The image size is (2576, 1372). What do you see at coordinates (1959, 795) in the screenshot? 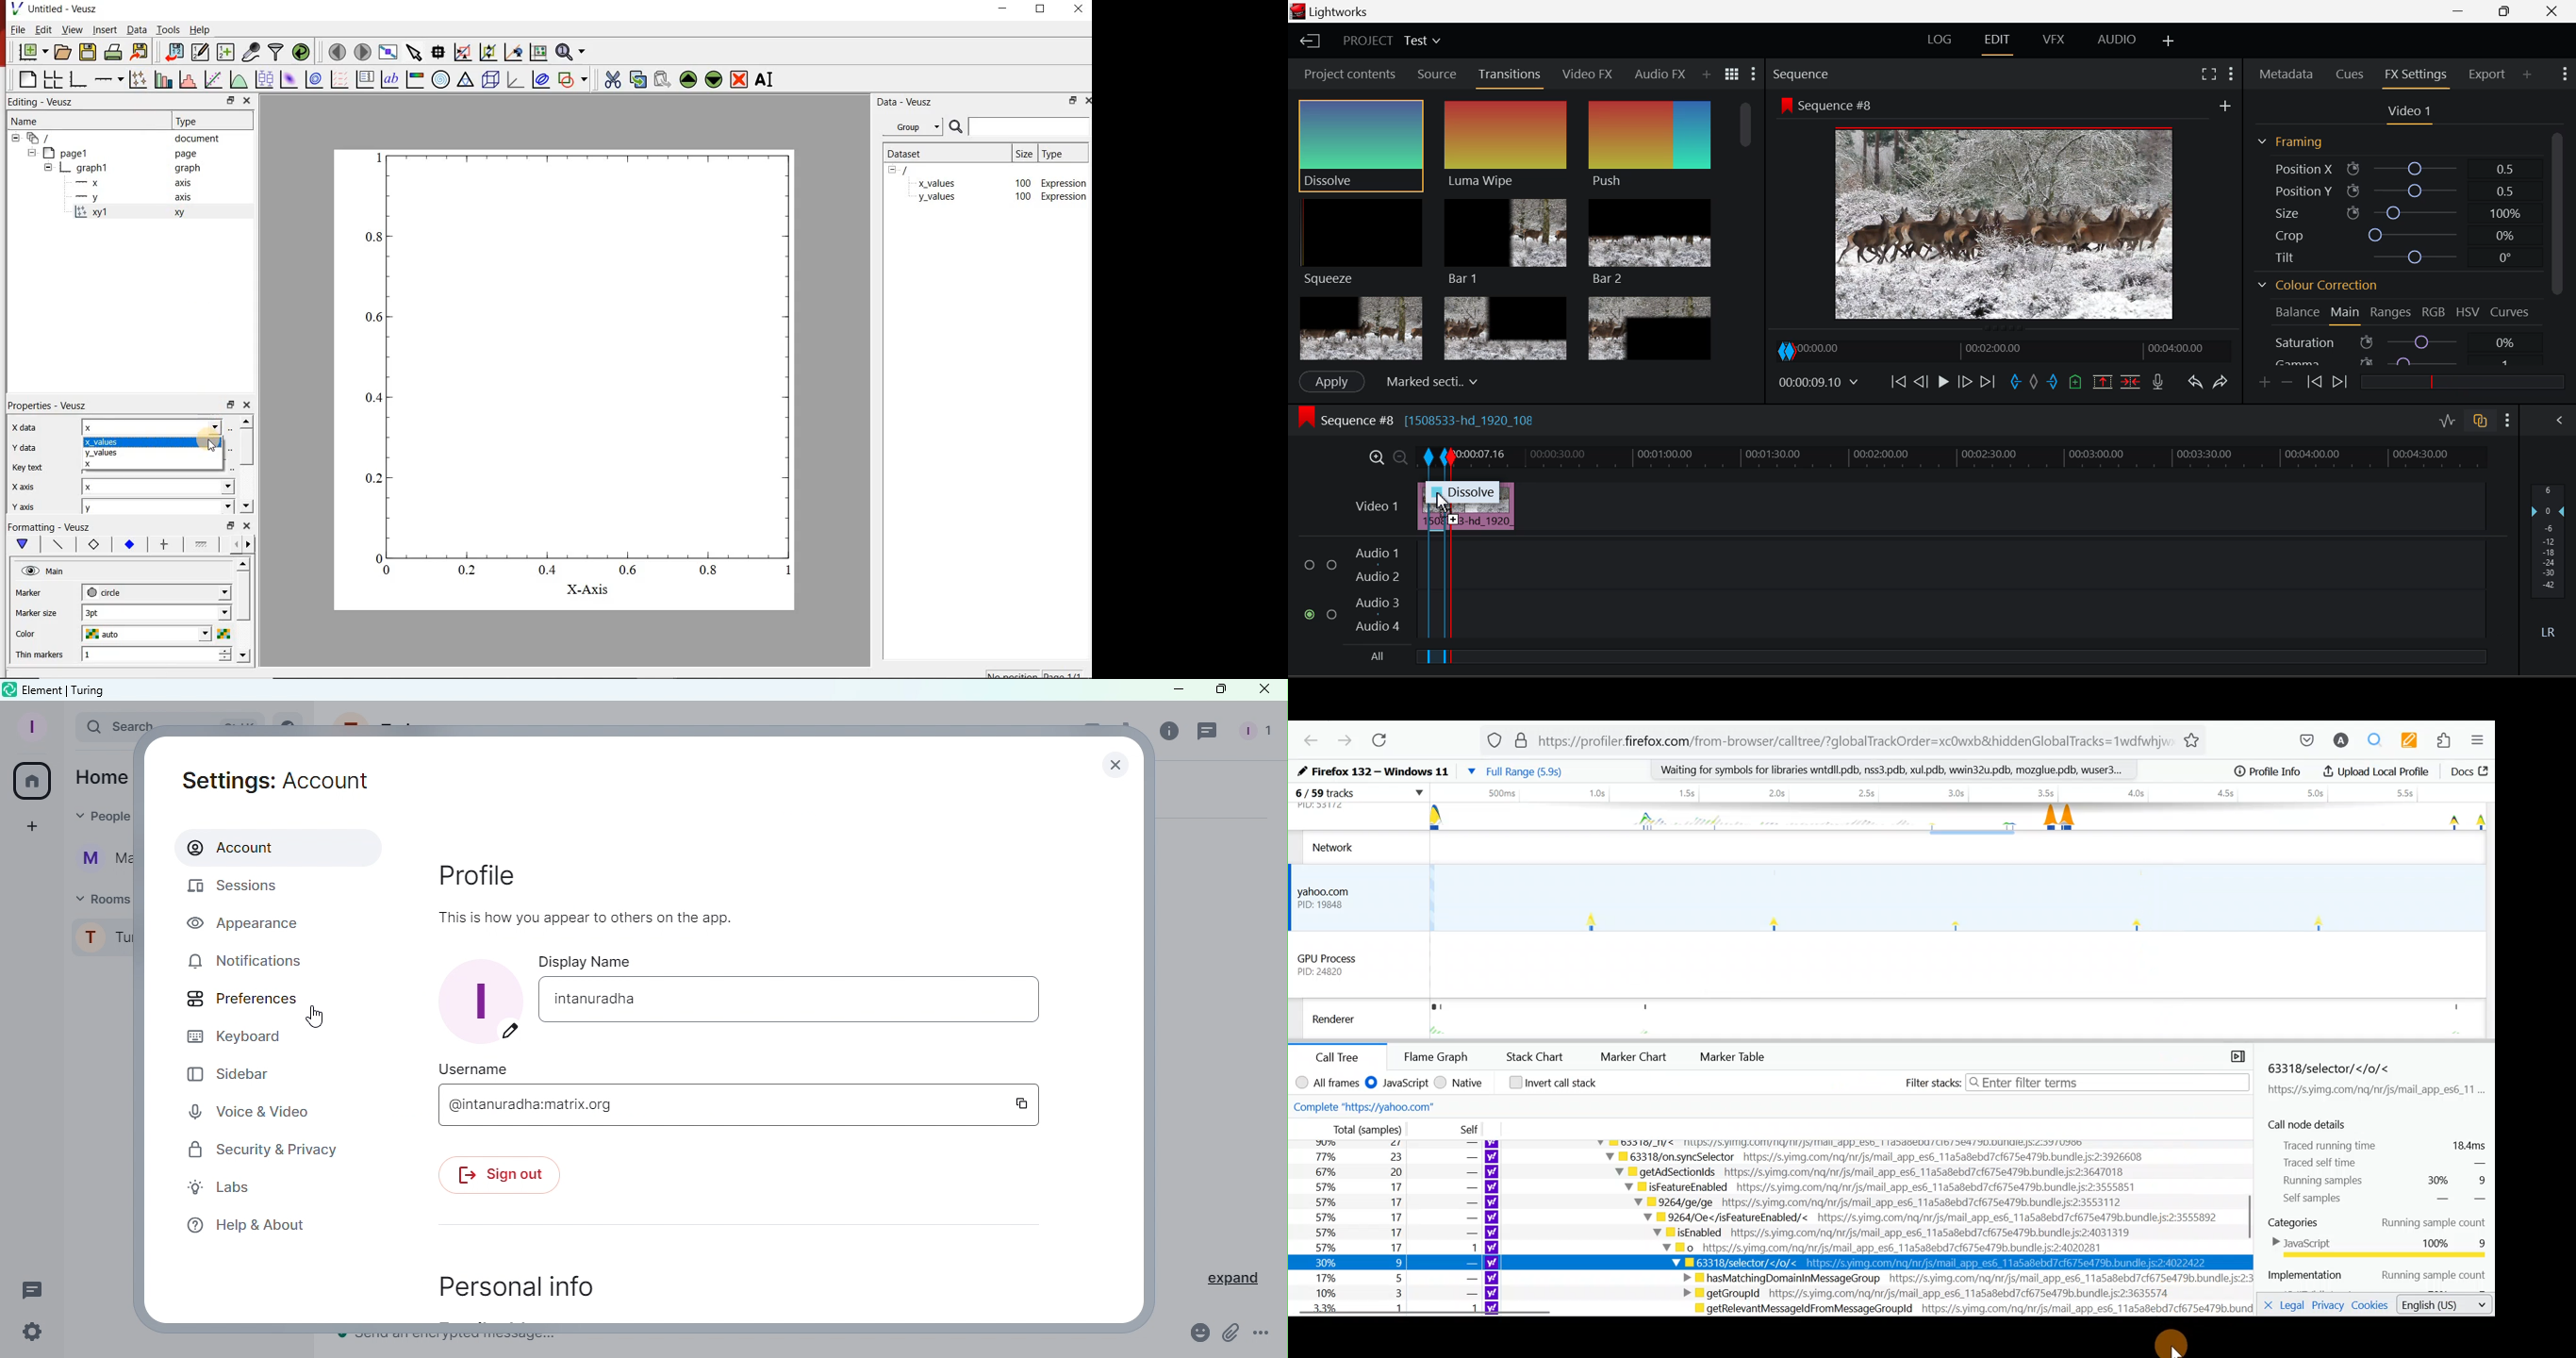
I see `time` at bounding box center [1959, 795].